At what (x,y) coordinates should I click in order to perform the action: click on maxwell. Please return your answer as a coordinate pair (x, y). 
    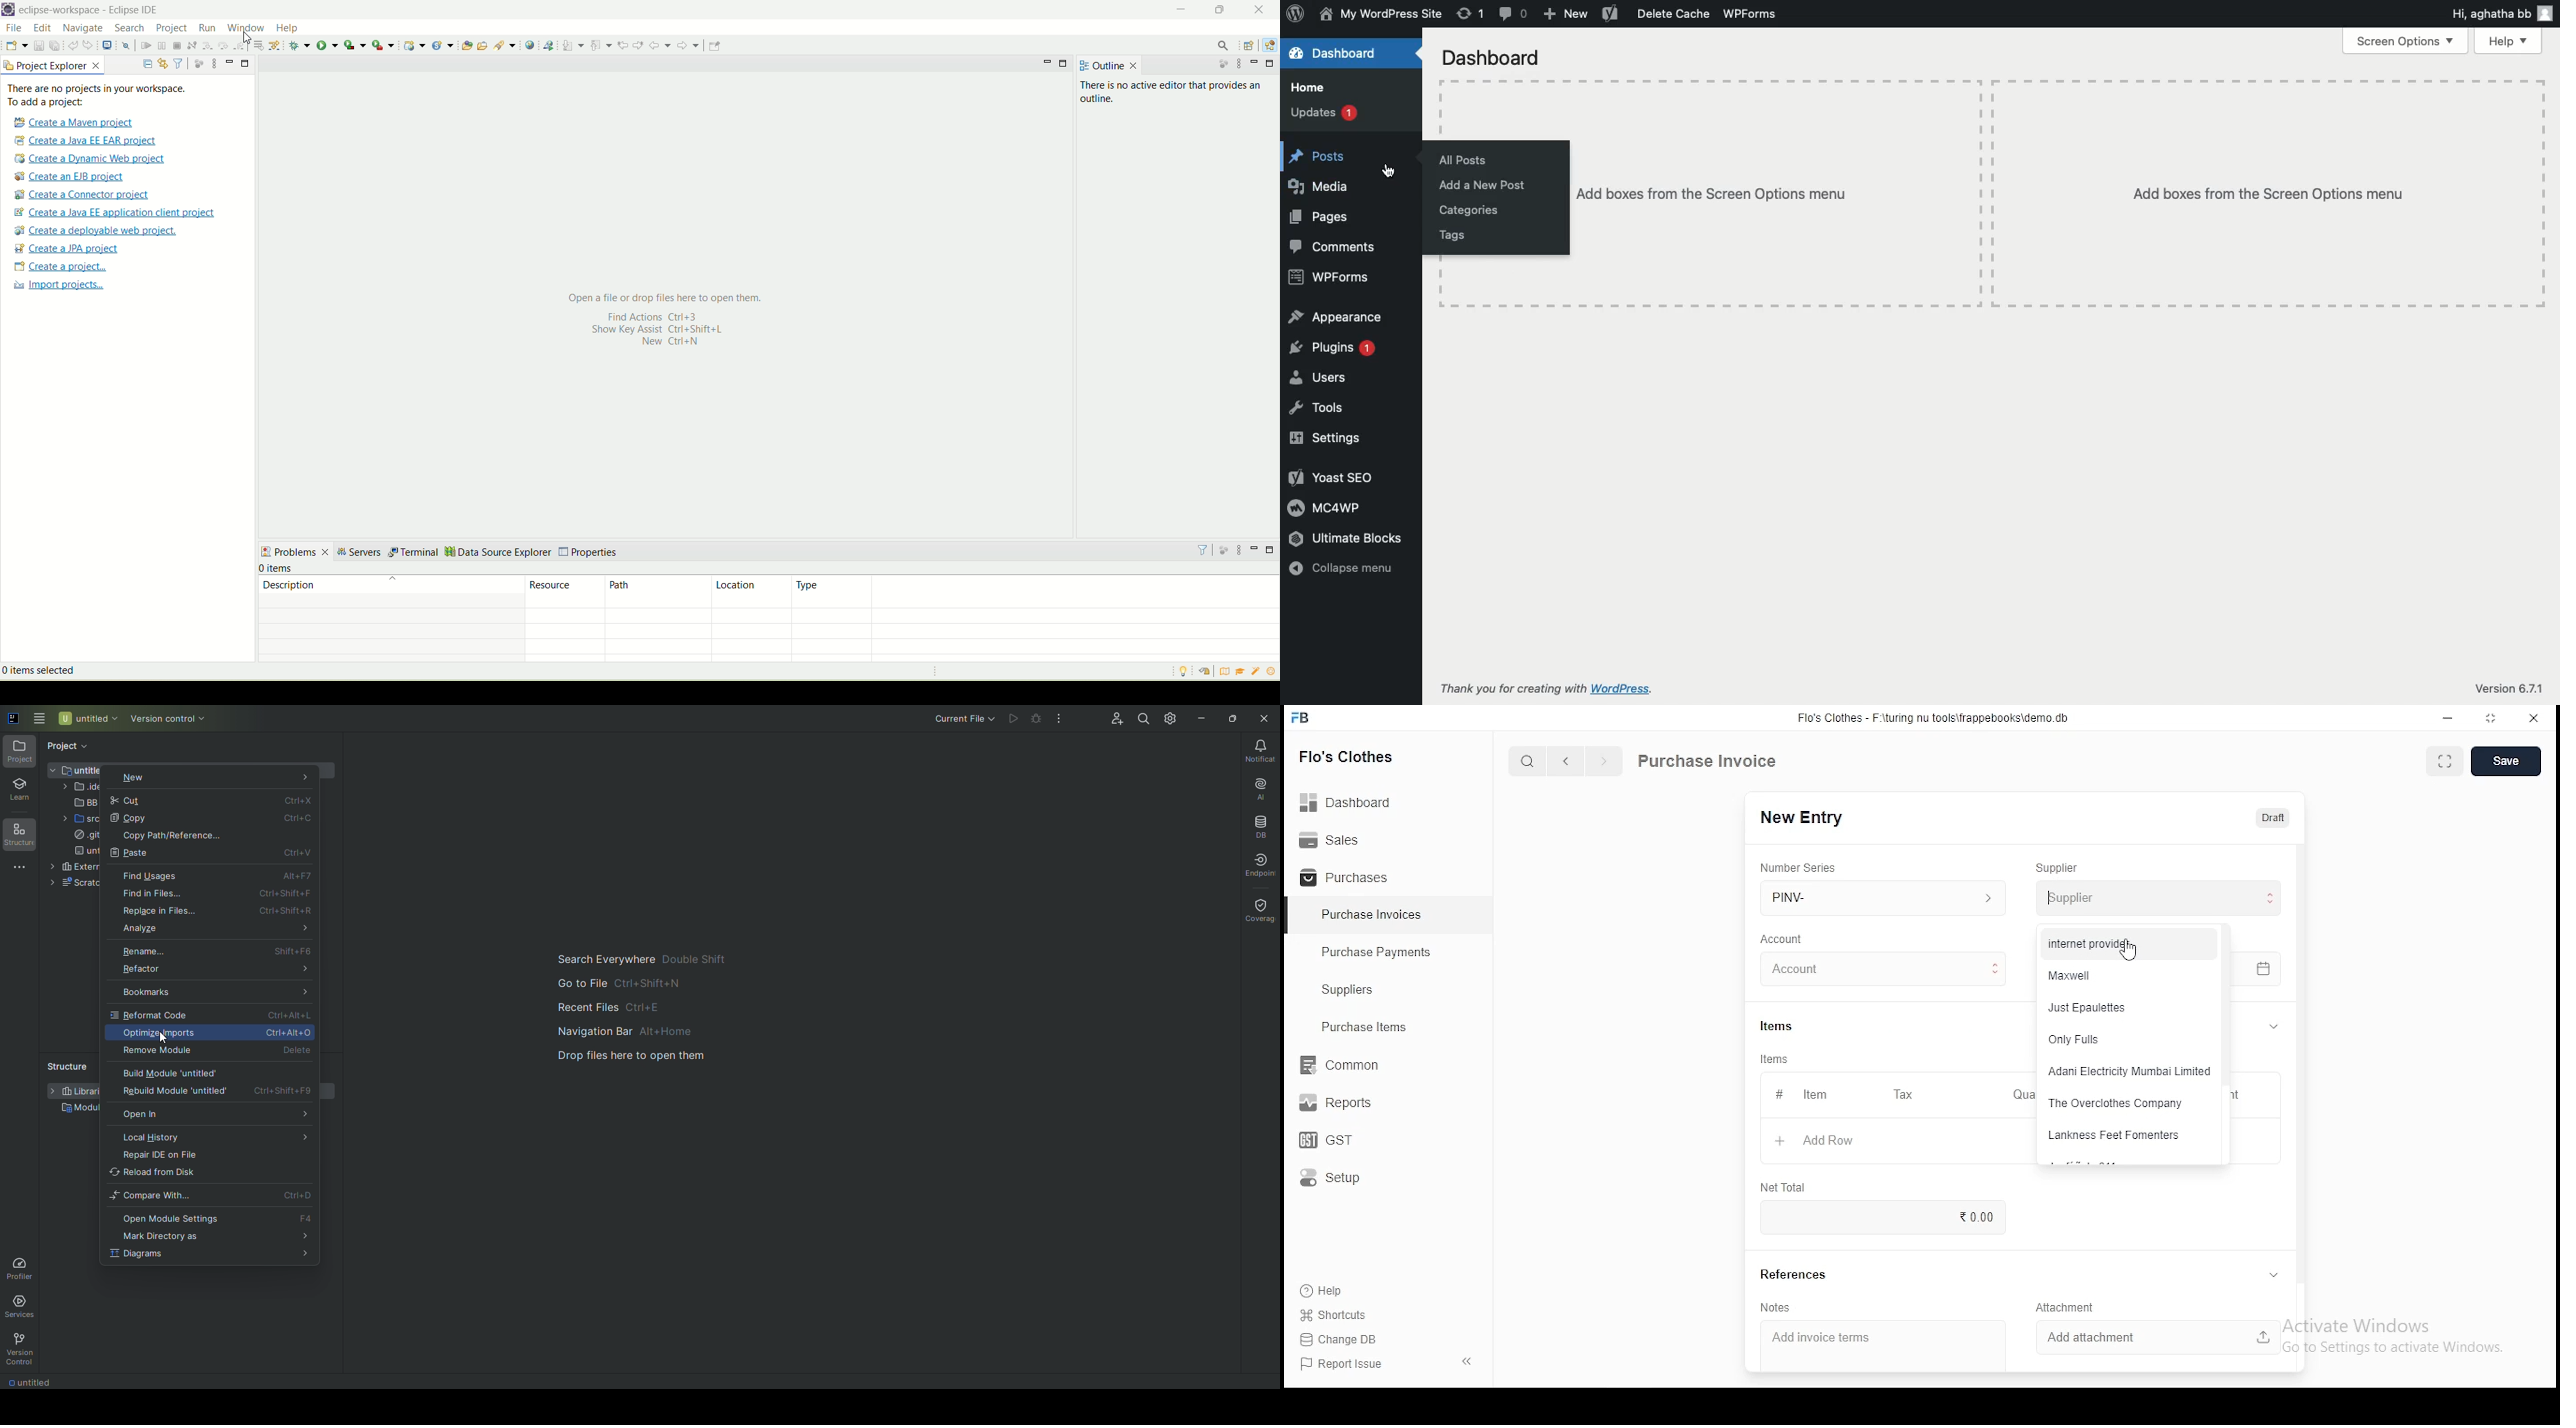
    Looking at the image, I should click on (2123, 976).